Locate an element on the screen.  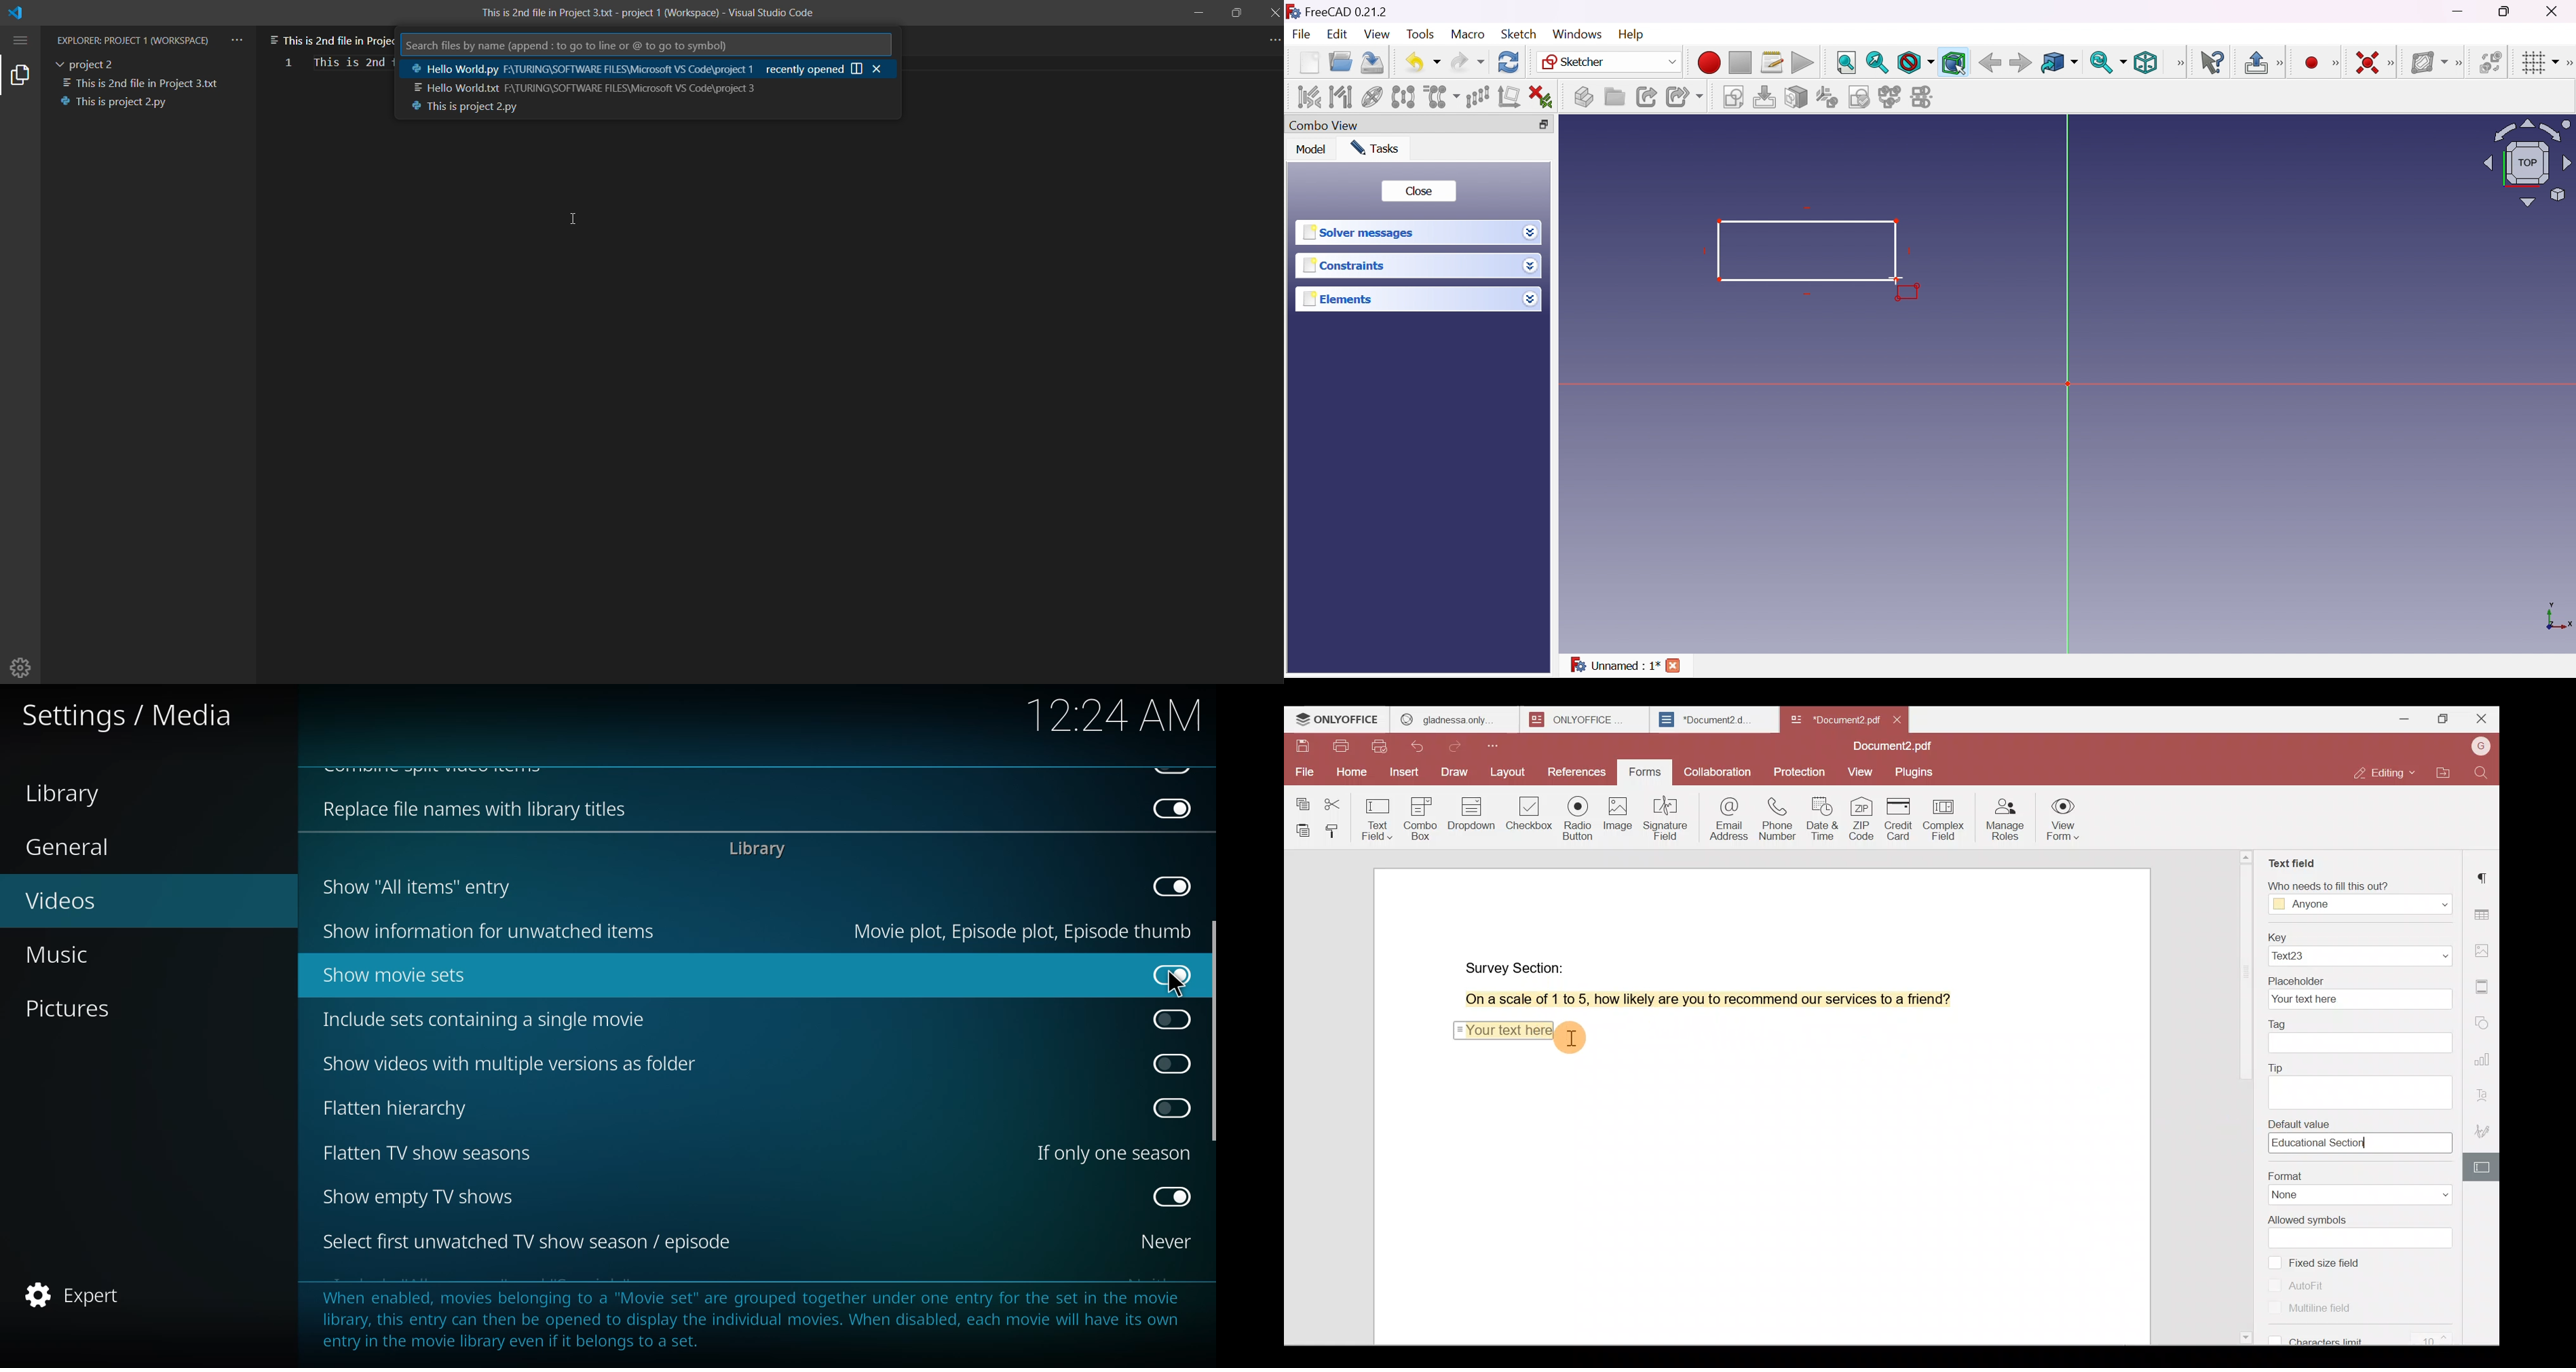
remove from quick open is located at coordinates (880, 68).